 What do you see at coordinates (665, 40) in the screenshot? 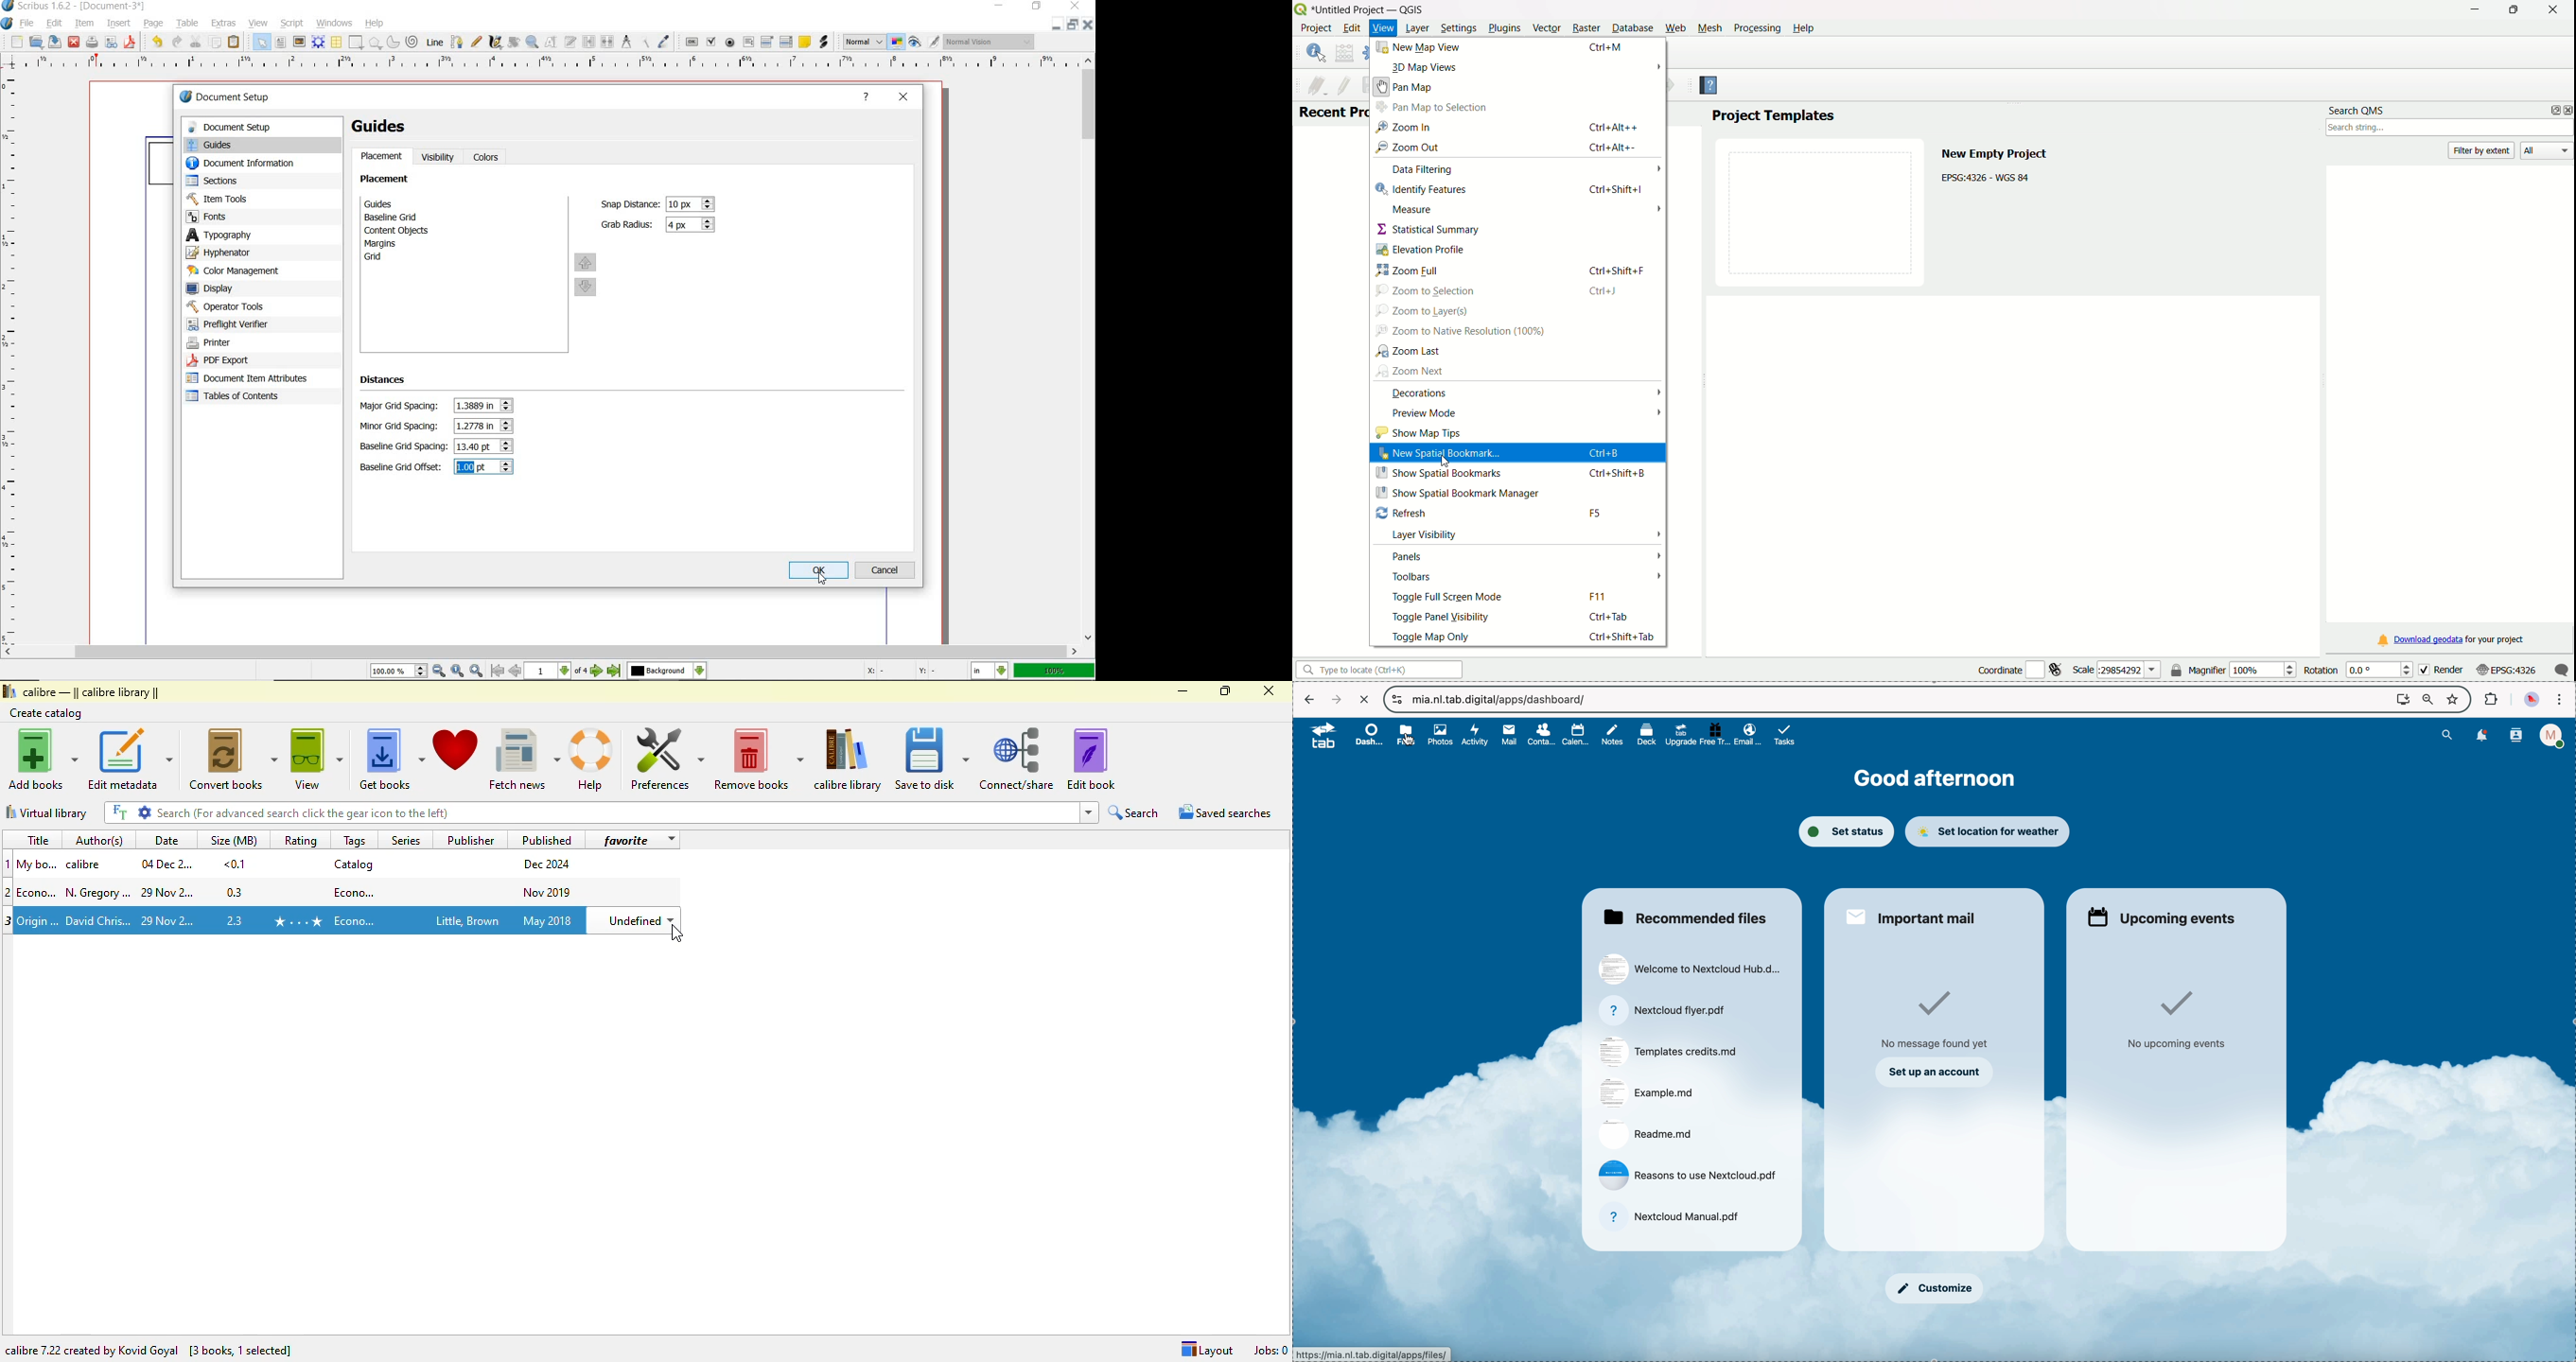
I see `eye dropper` at bounding box center [665, 40].